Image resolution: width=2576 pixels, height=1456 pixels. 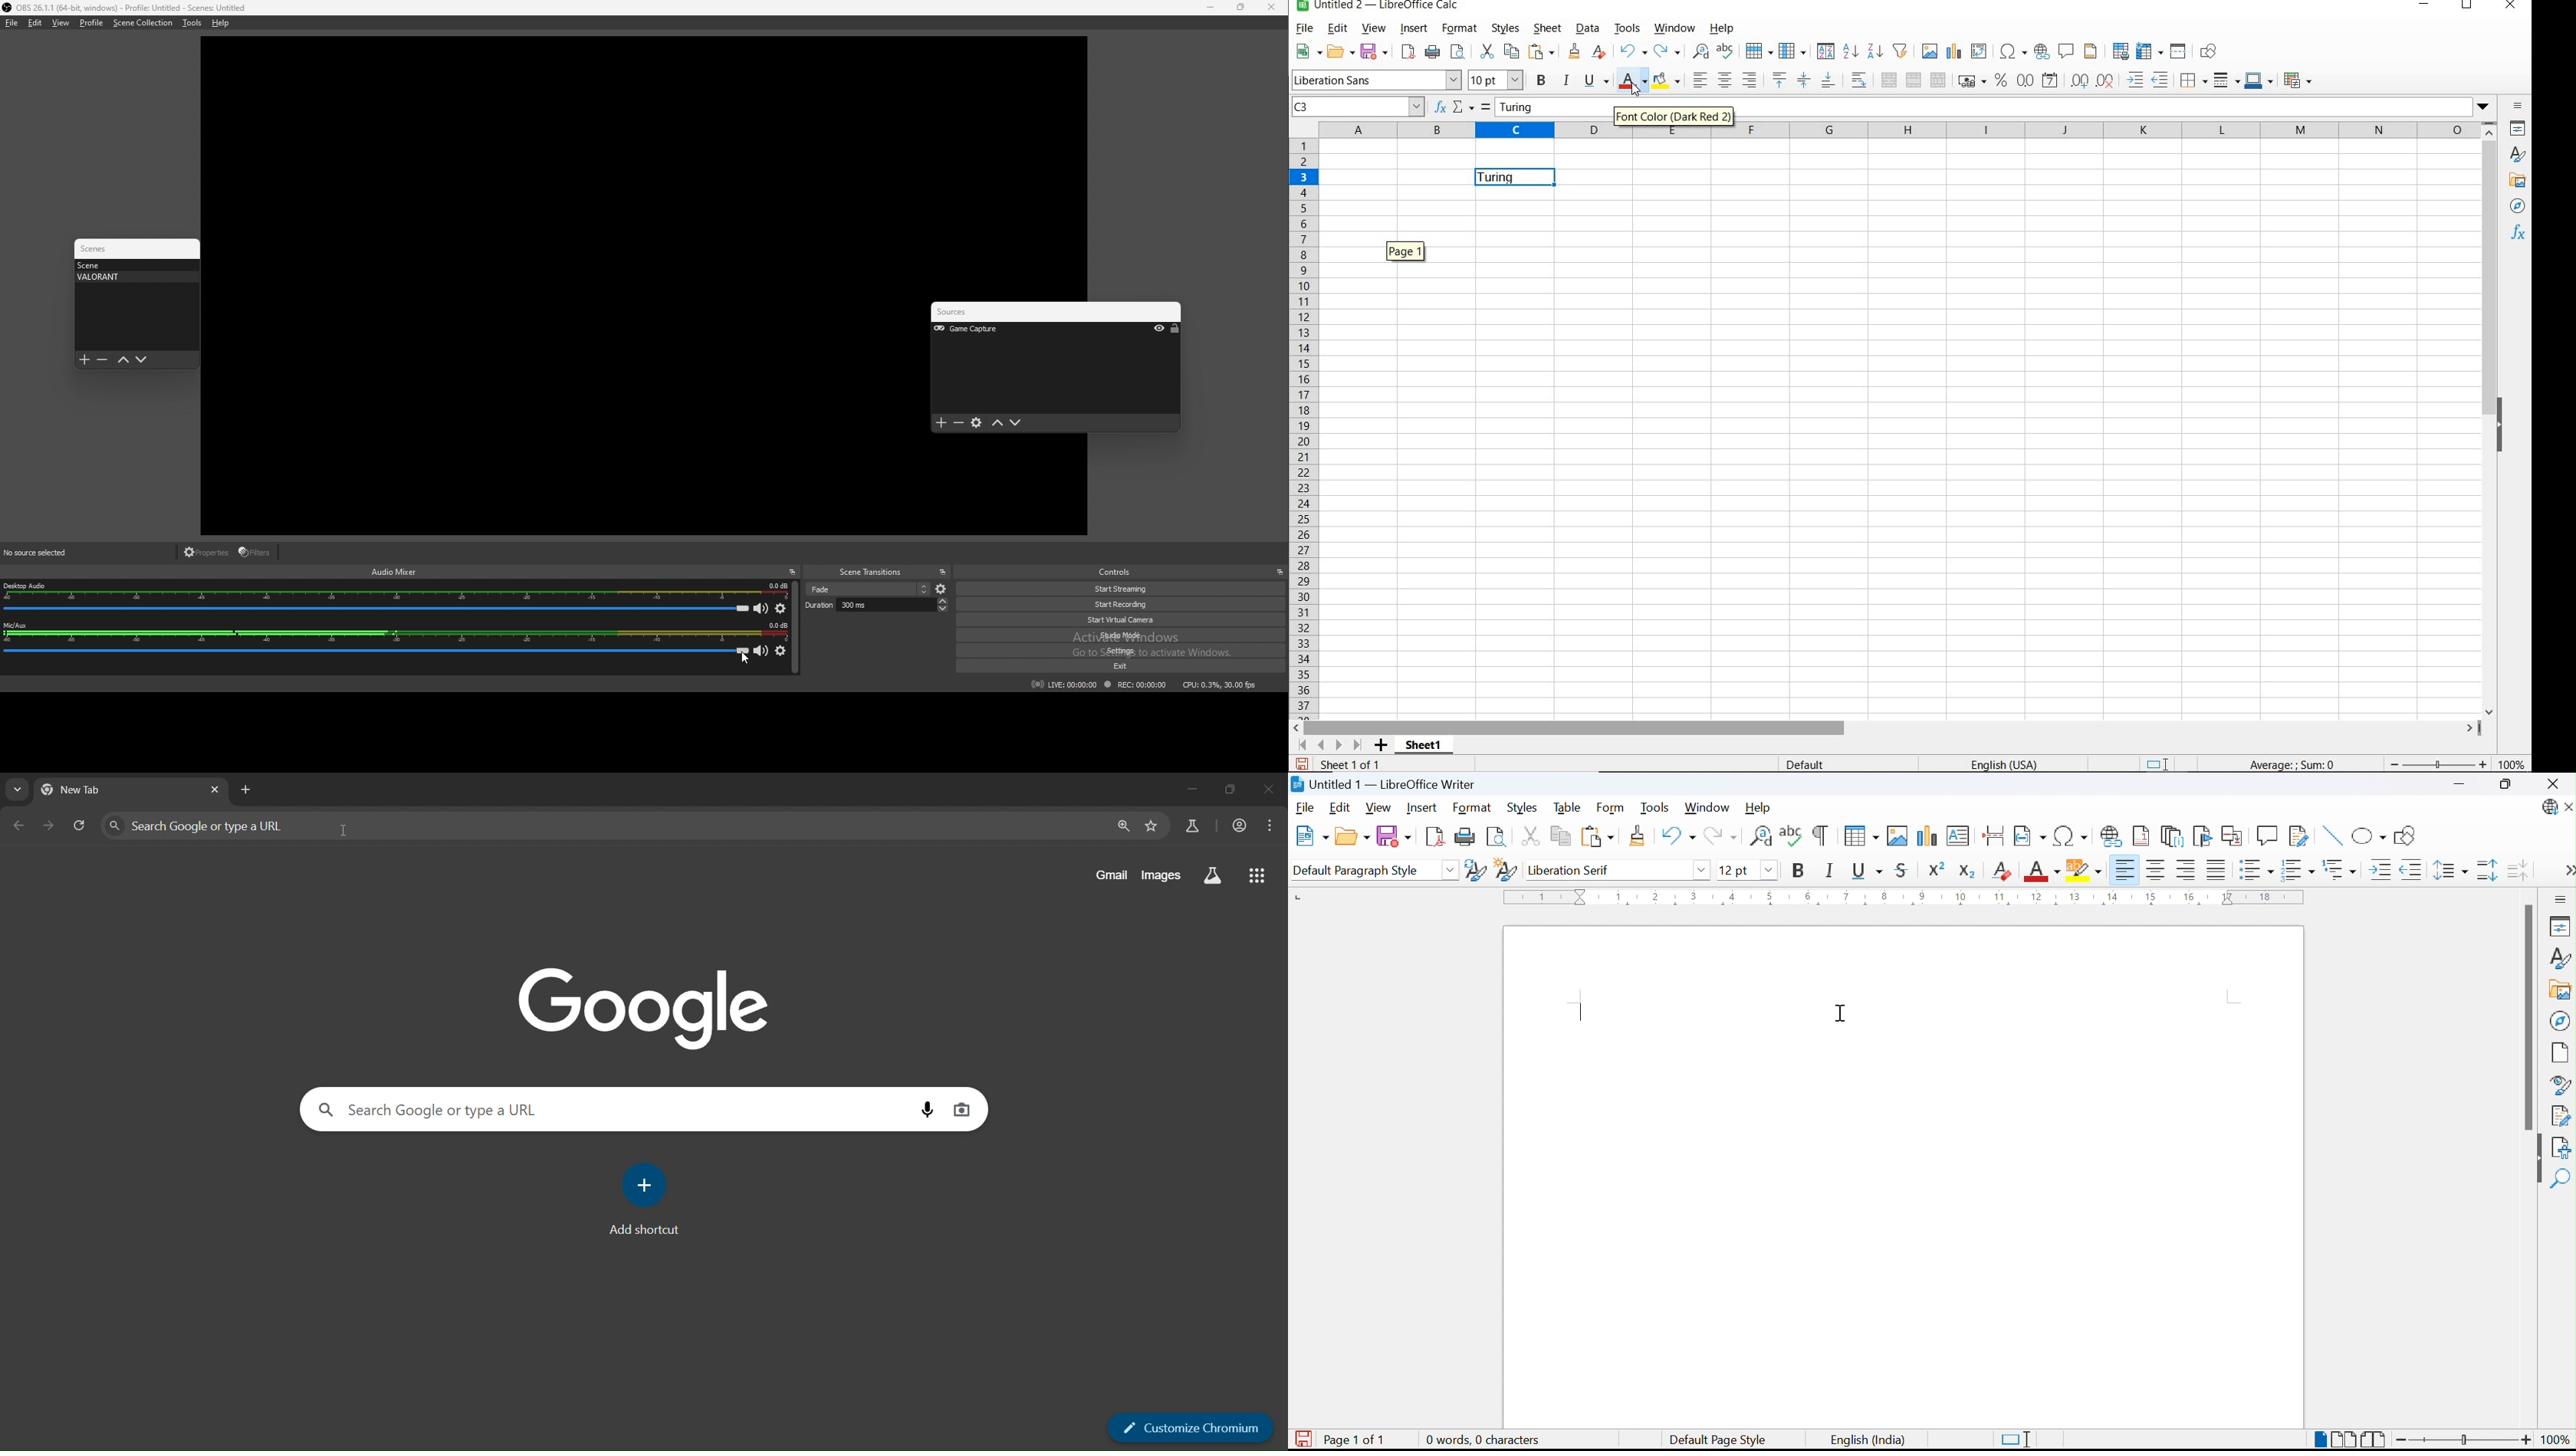 I want to click on Import as PDF, so click(x=1437, y=836).